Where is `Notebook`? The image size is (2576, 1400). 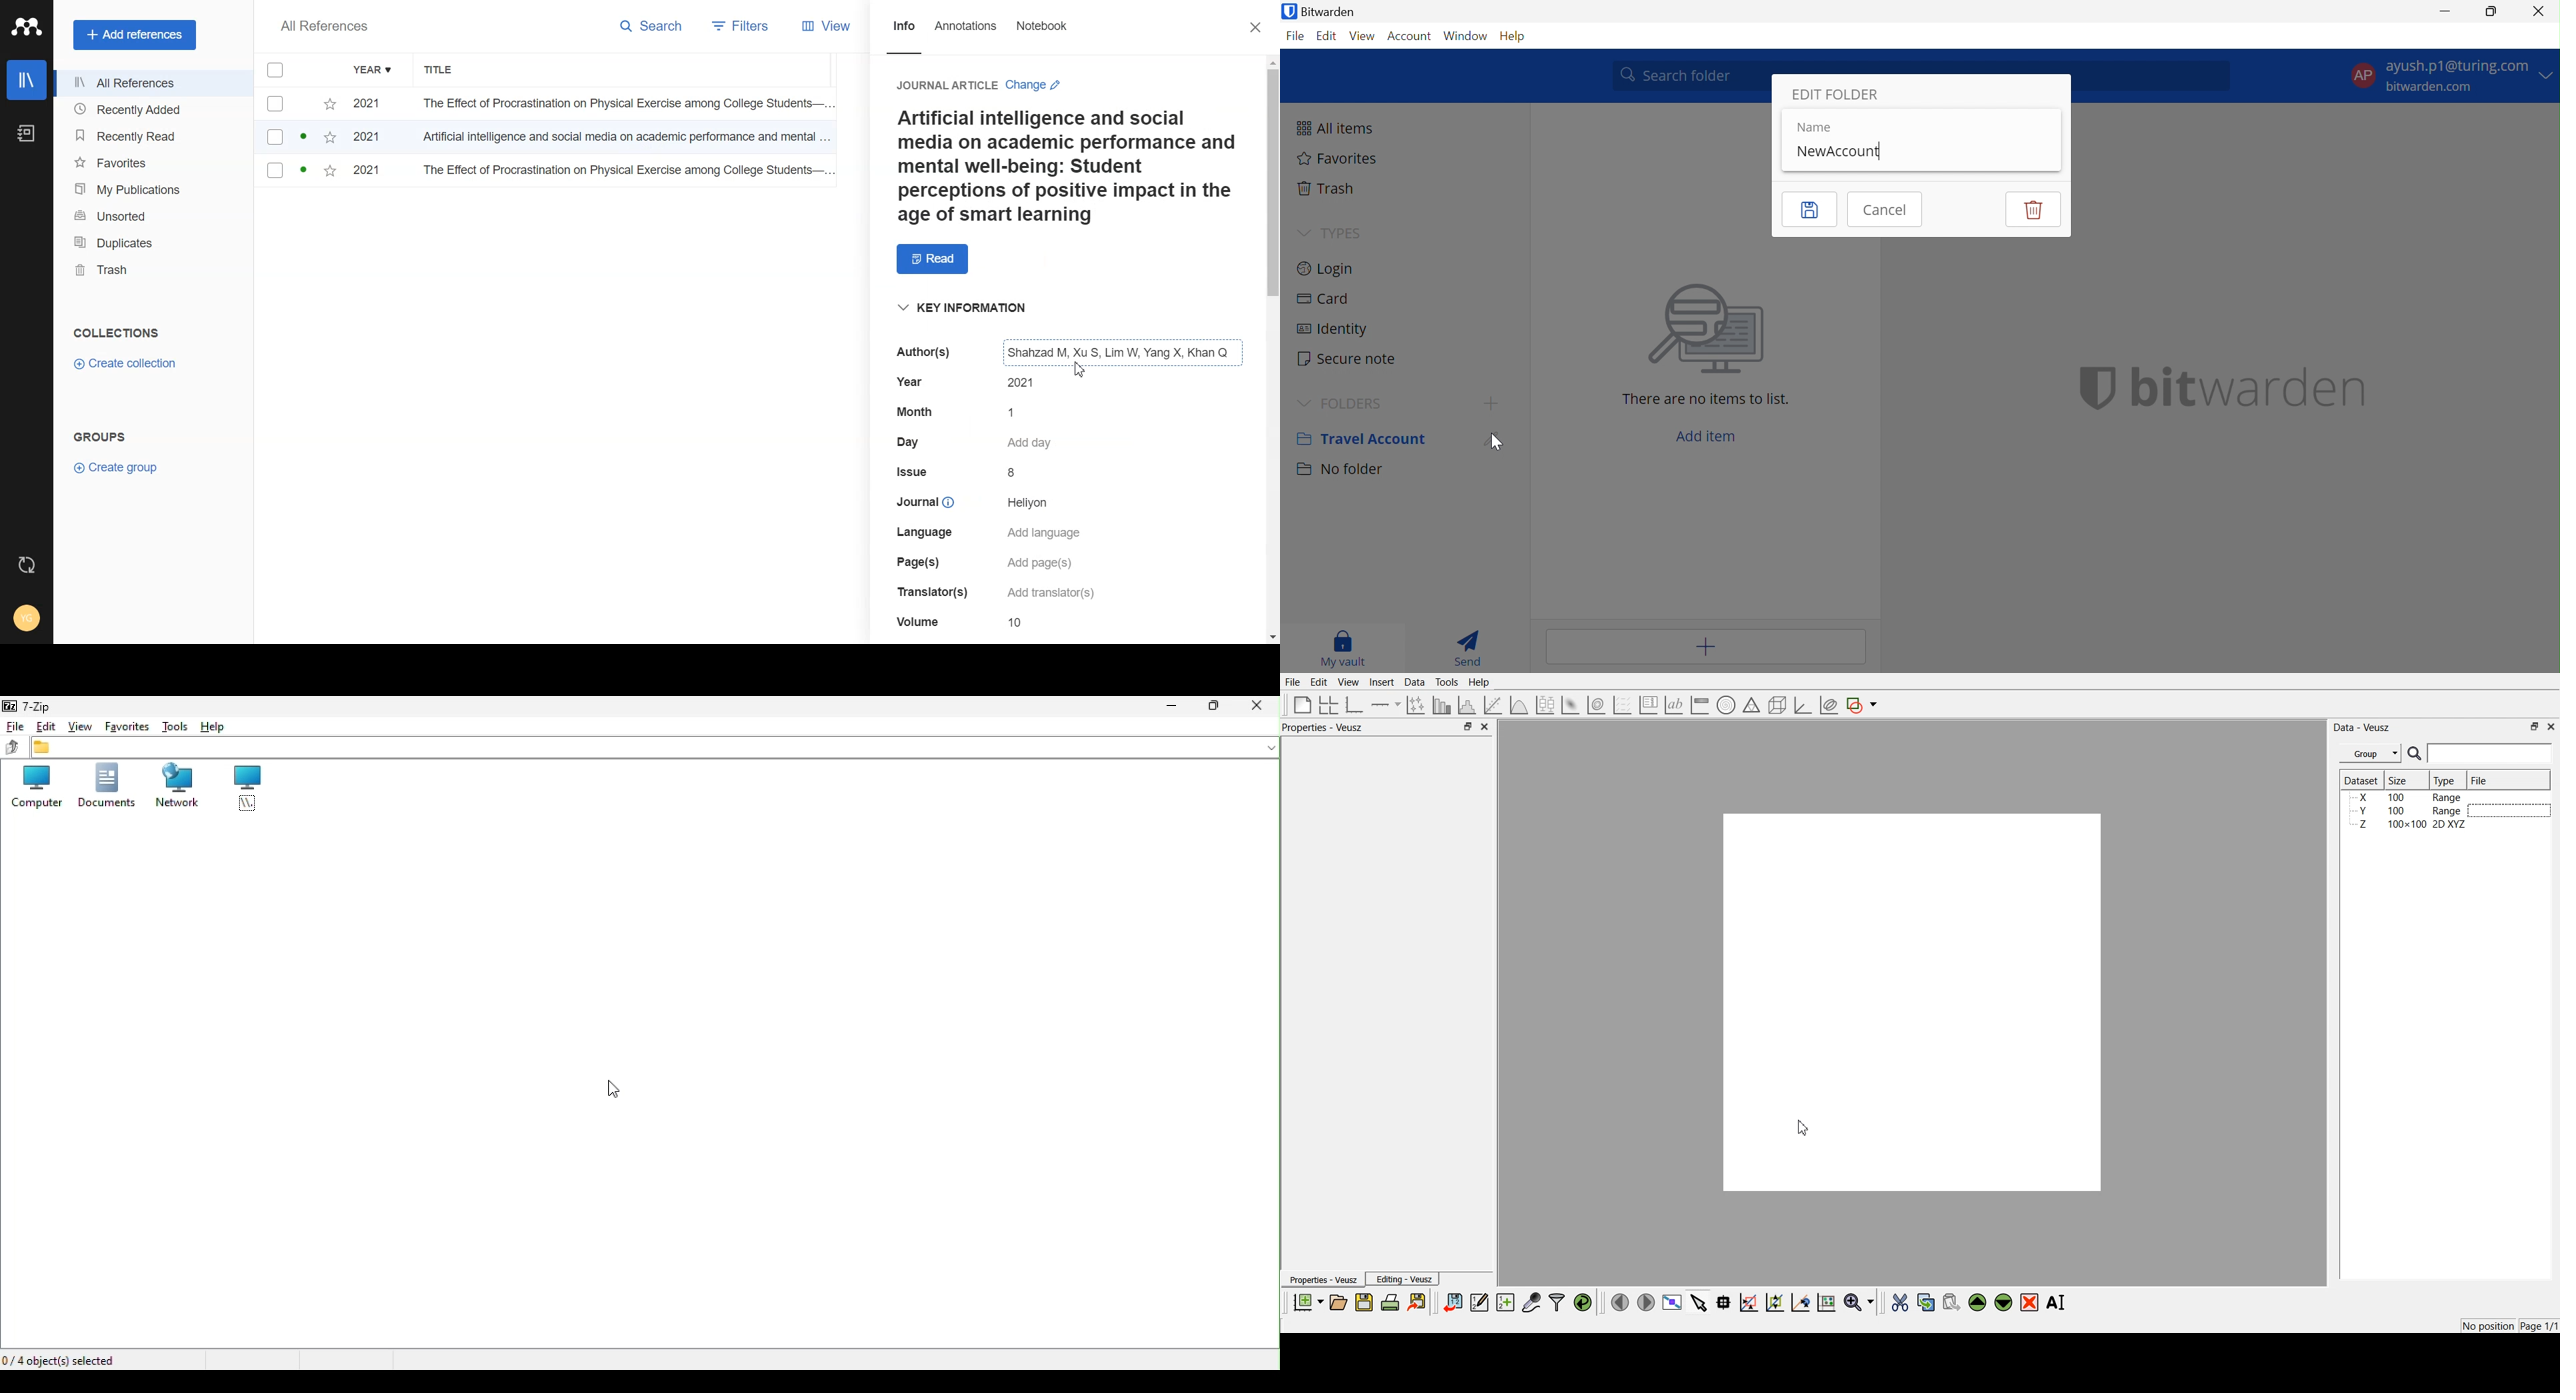
Notebook is located at coordinates (26, 134).